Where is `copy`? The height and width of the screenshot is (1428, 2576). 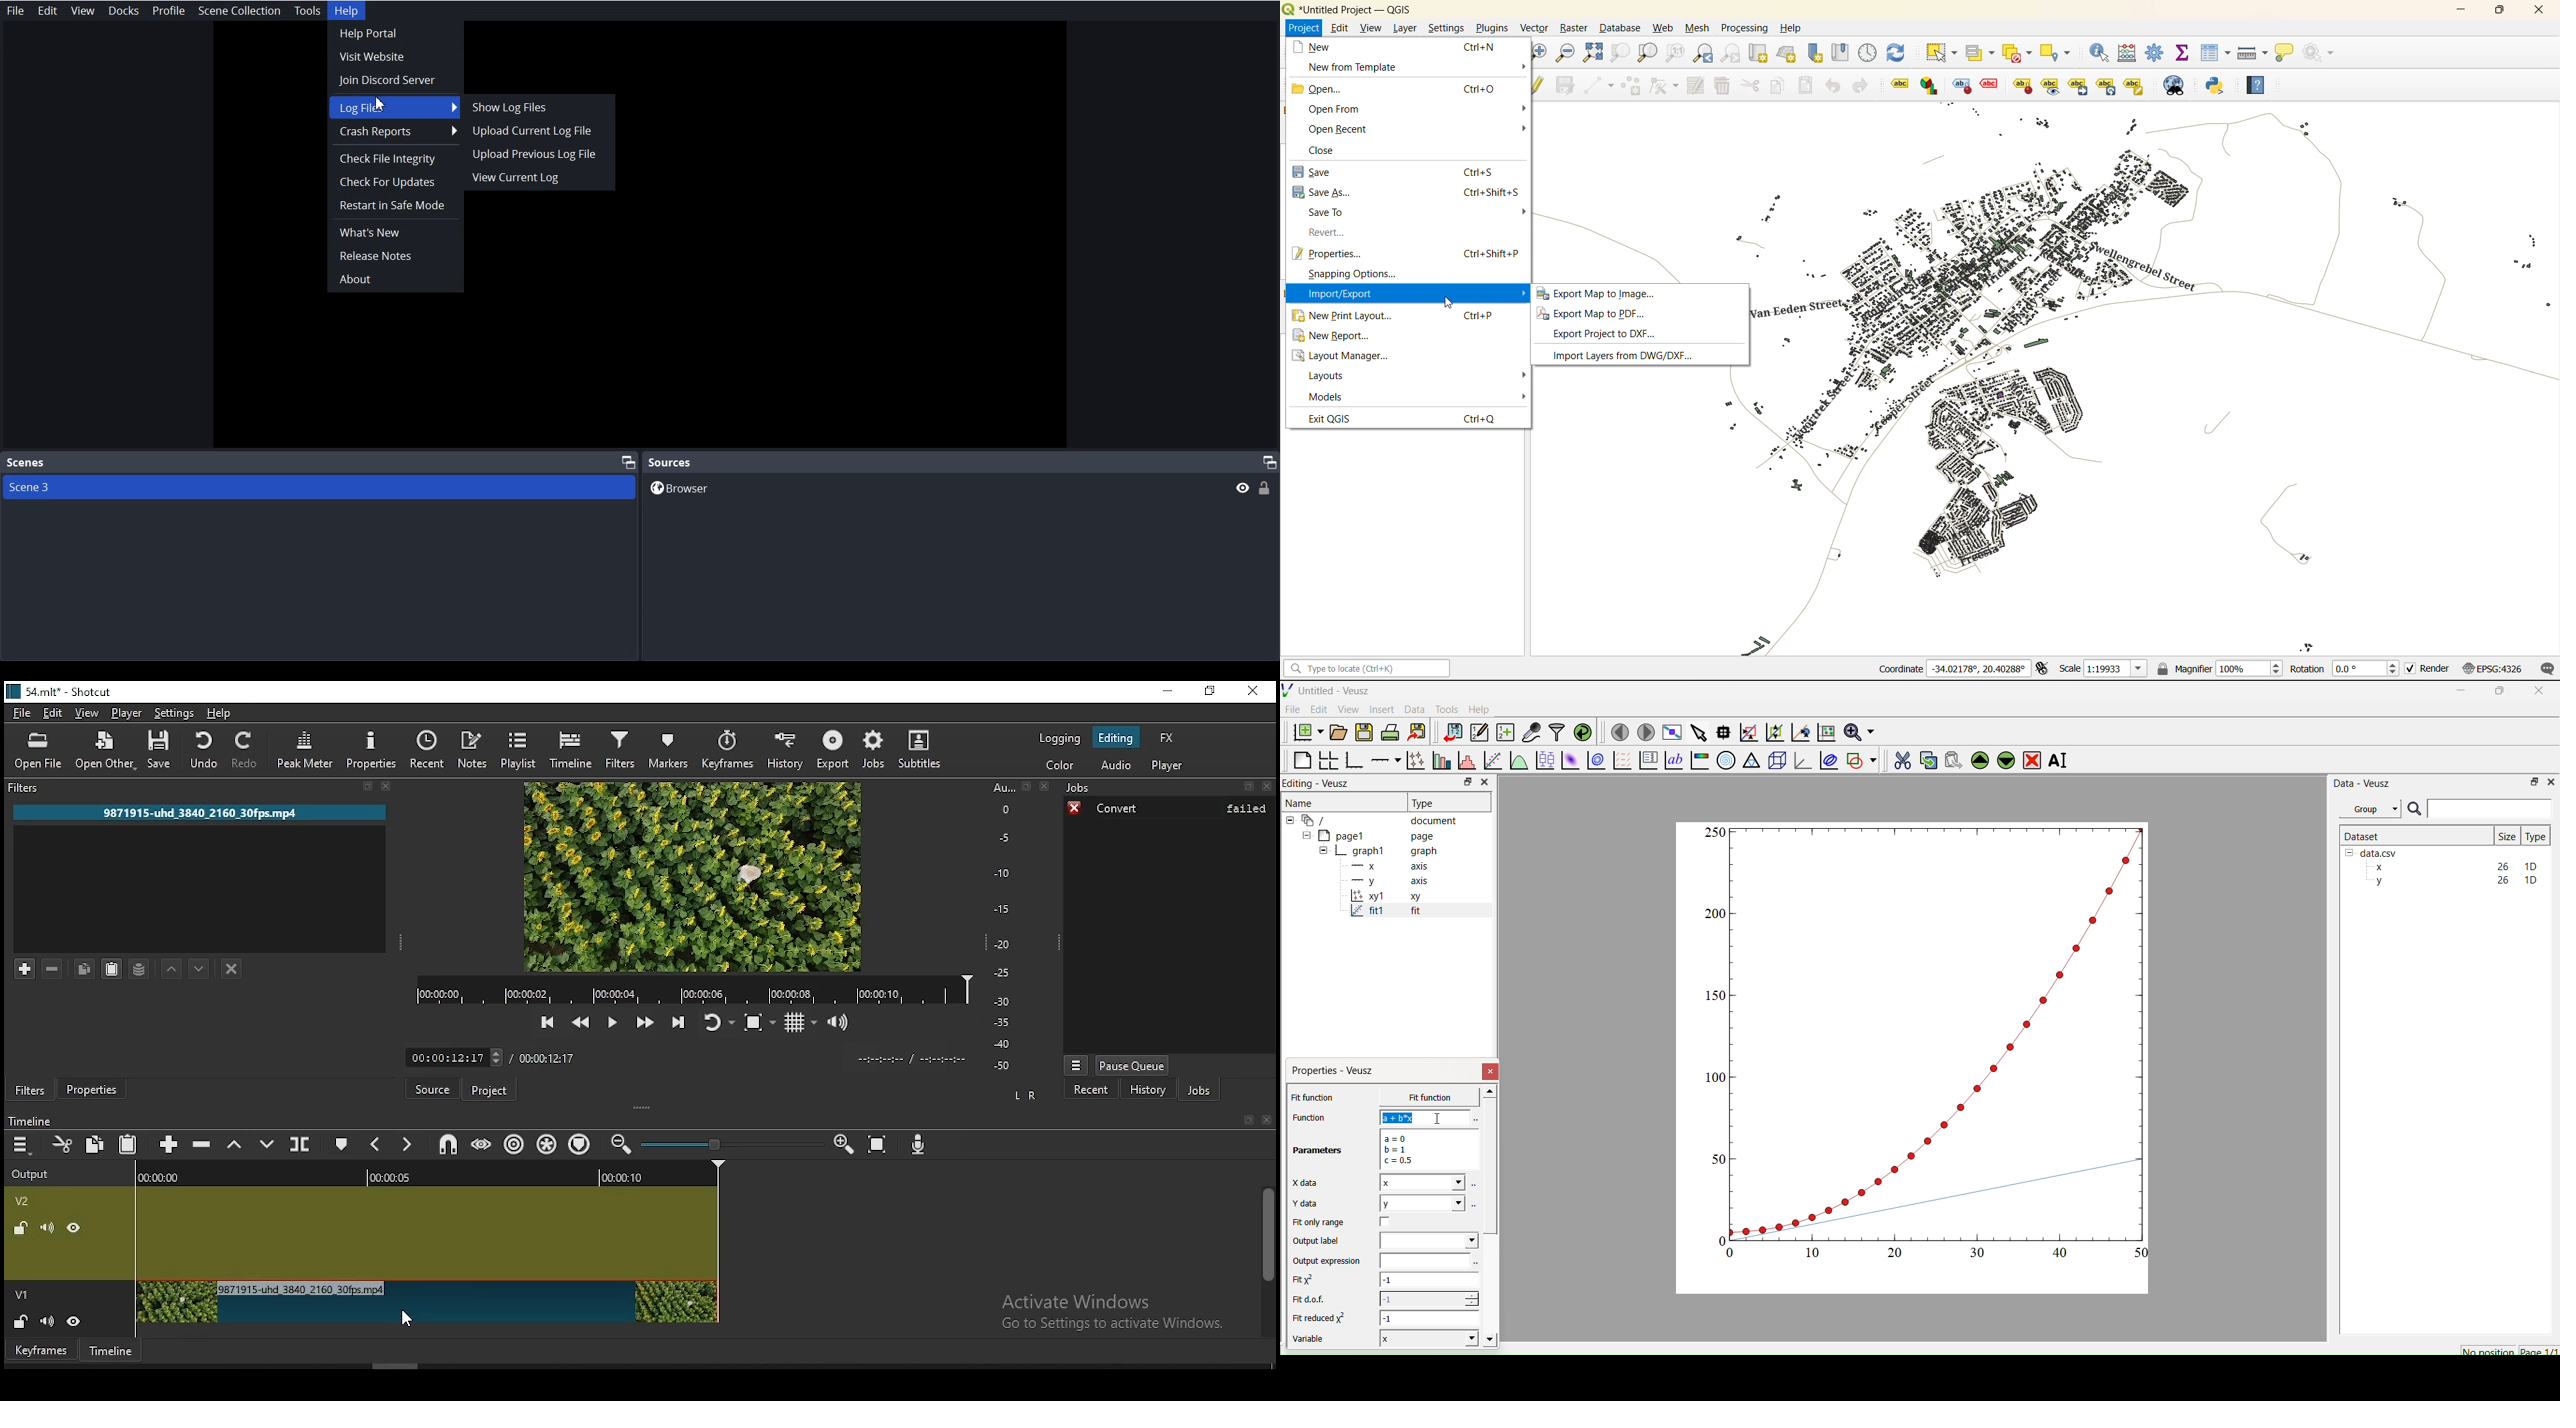 copy is located at coordinates (85, 968).